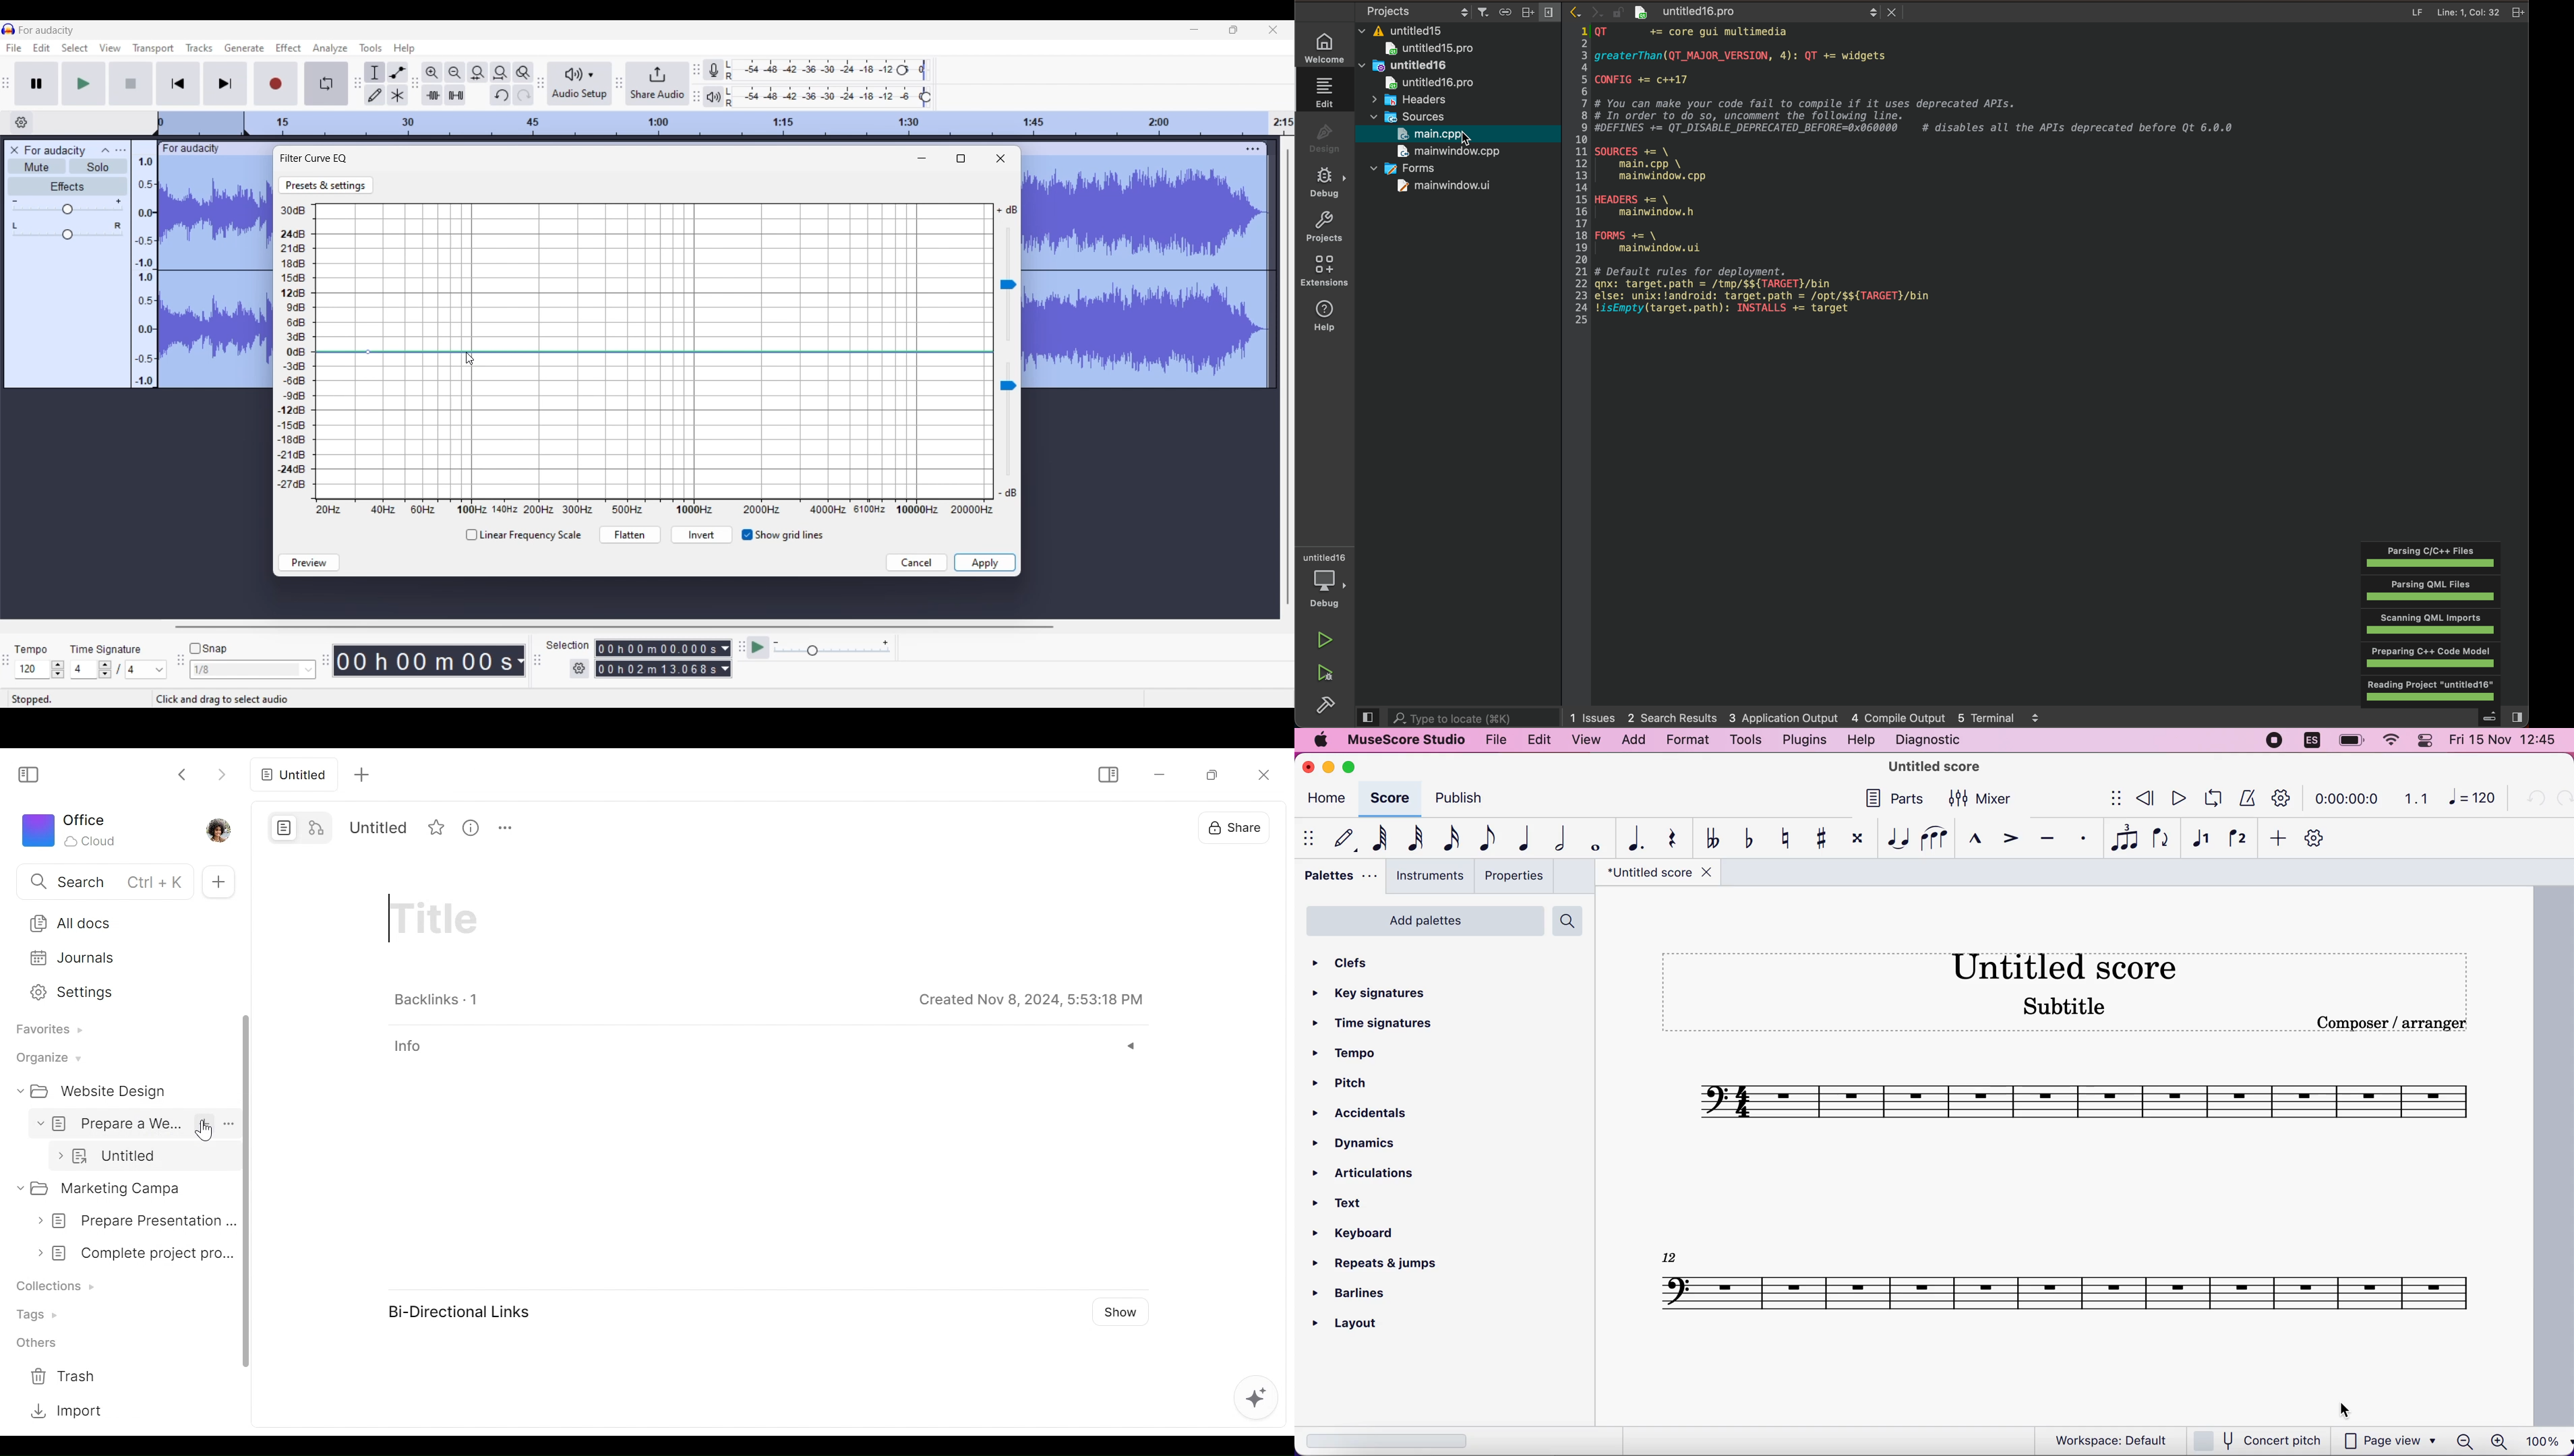 The height and width of the screenshot is (1456, 2576). Describe the element at coordinates (520, 661) in the screenshot. I see `Audio record duration` at that location.